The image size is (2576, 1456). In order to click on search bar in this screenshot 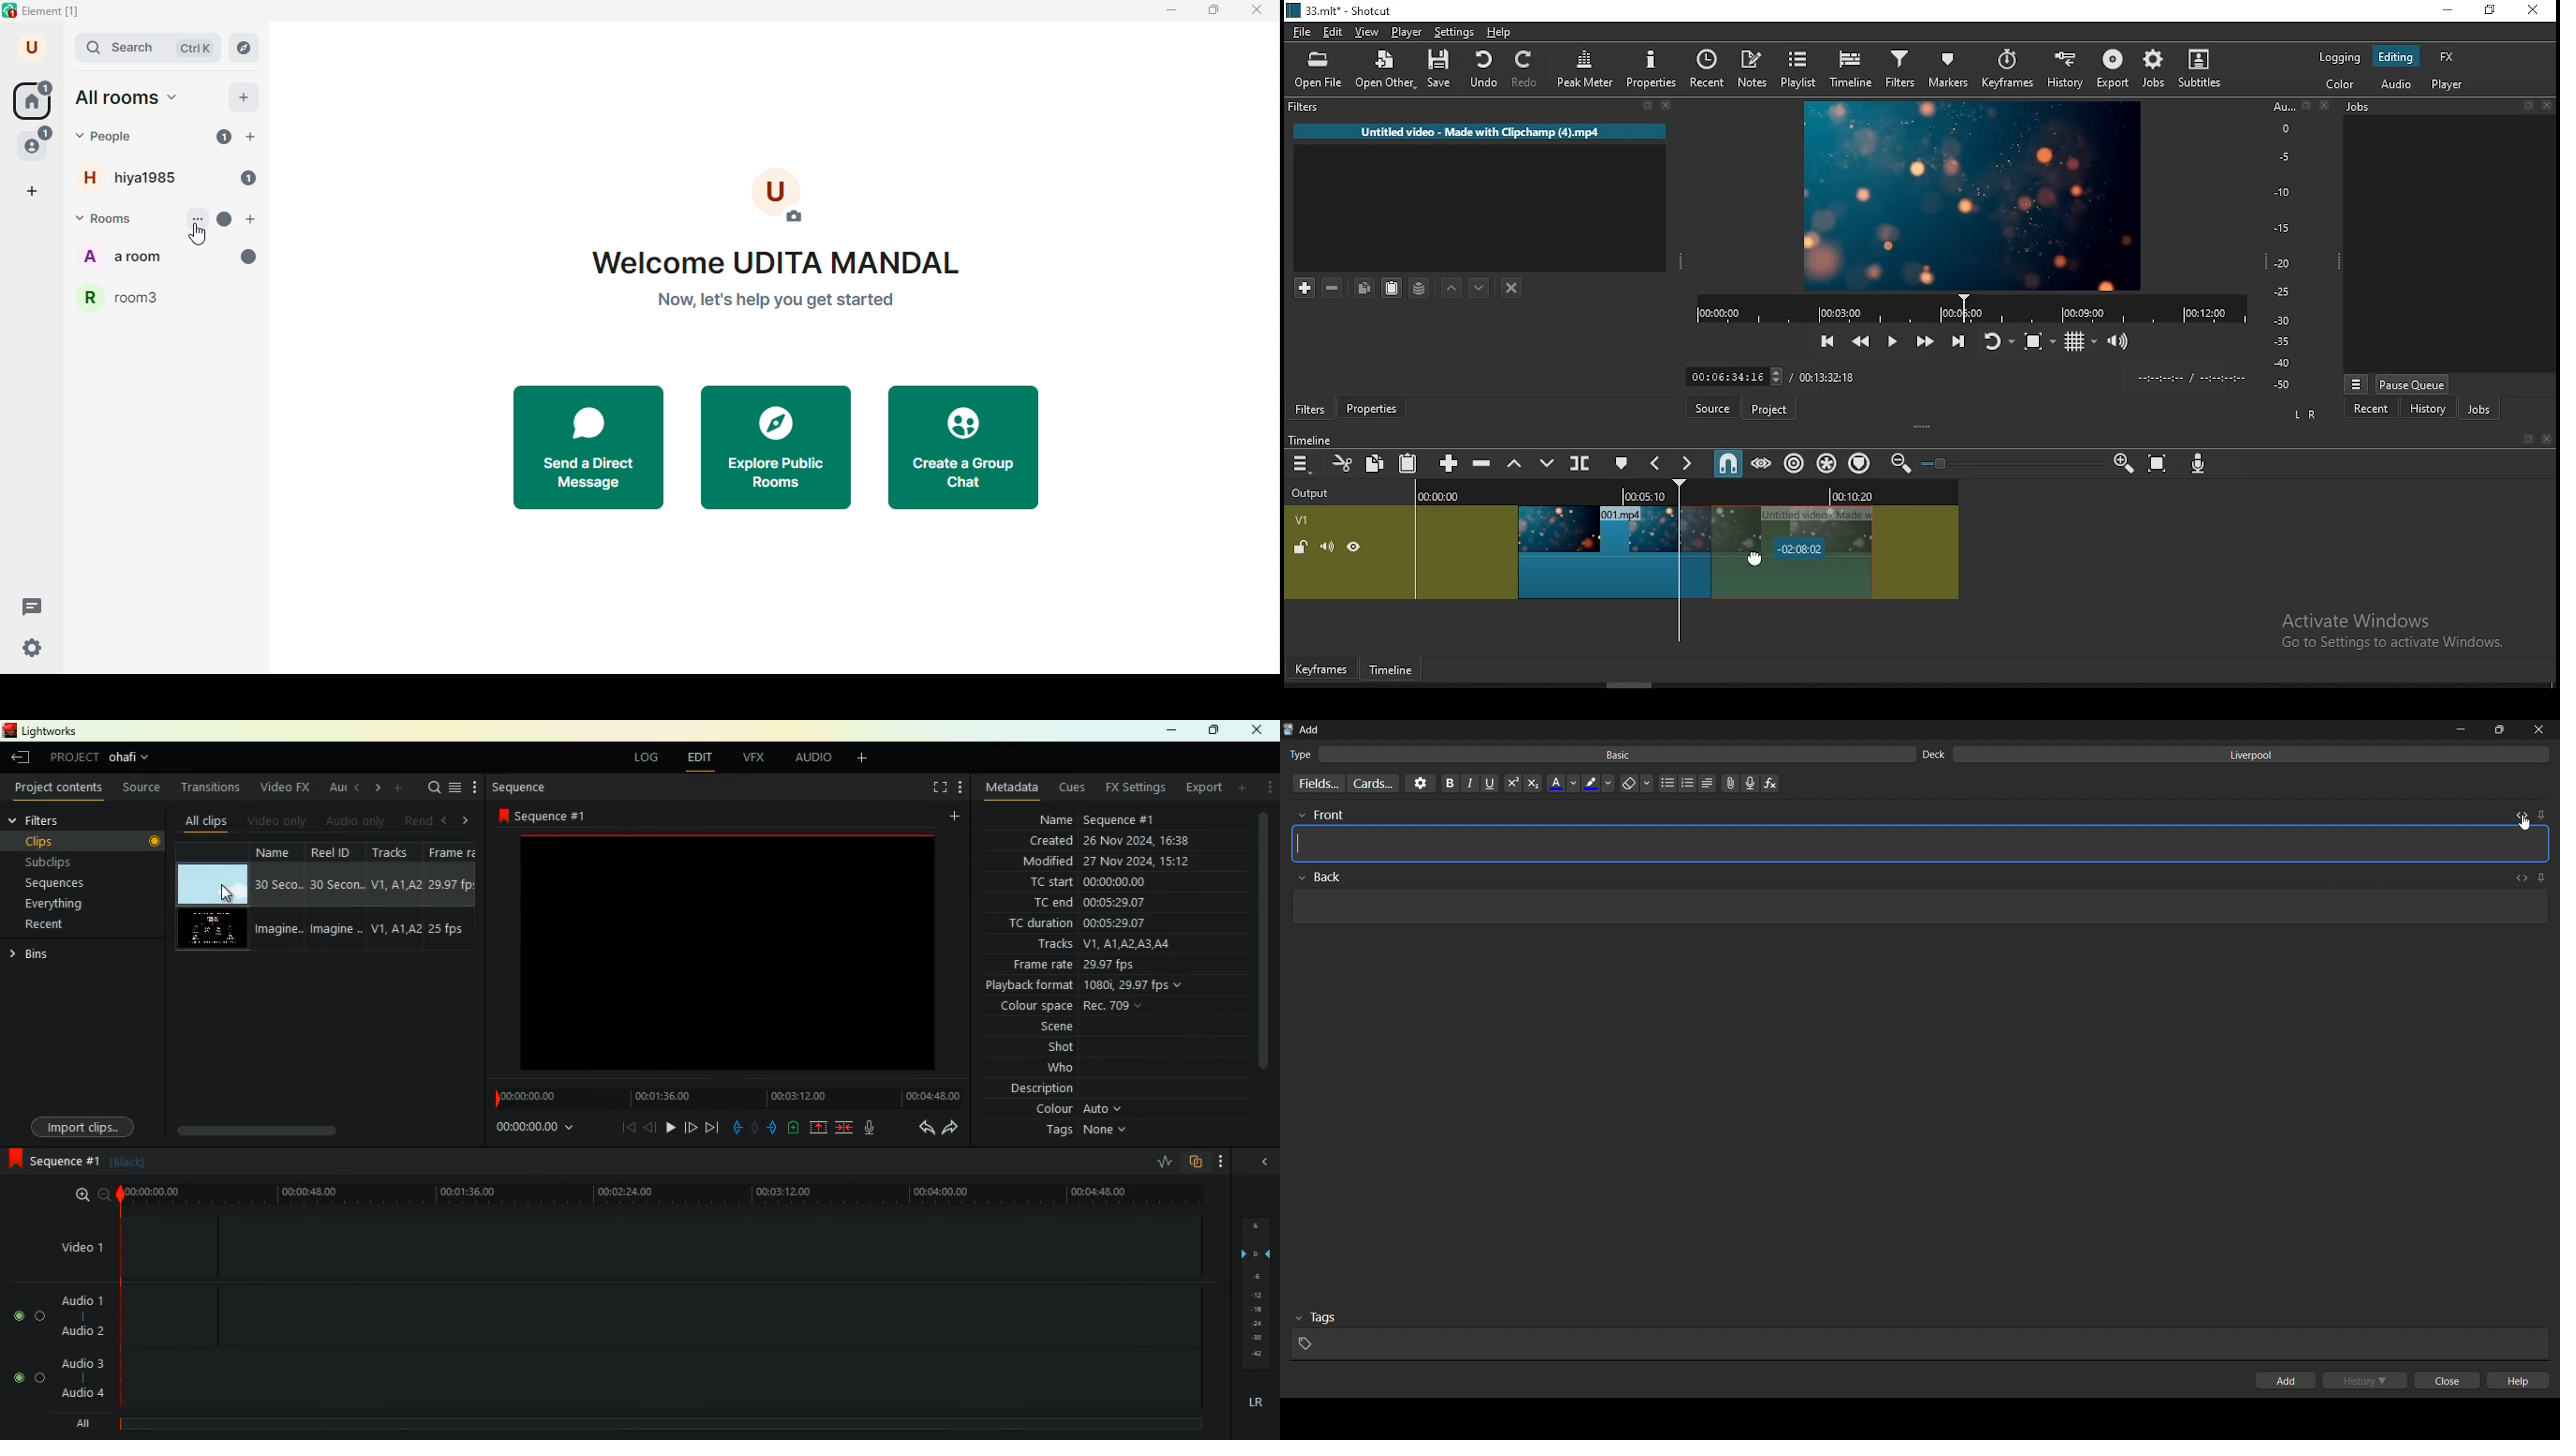, I will do `click(151, 49)`.